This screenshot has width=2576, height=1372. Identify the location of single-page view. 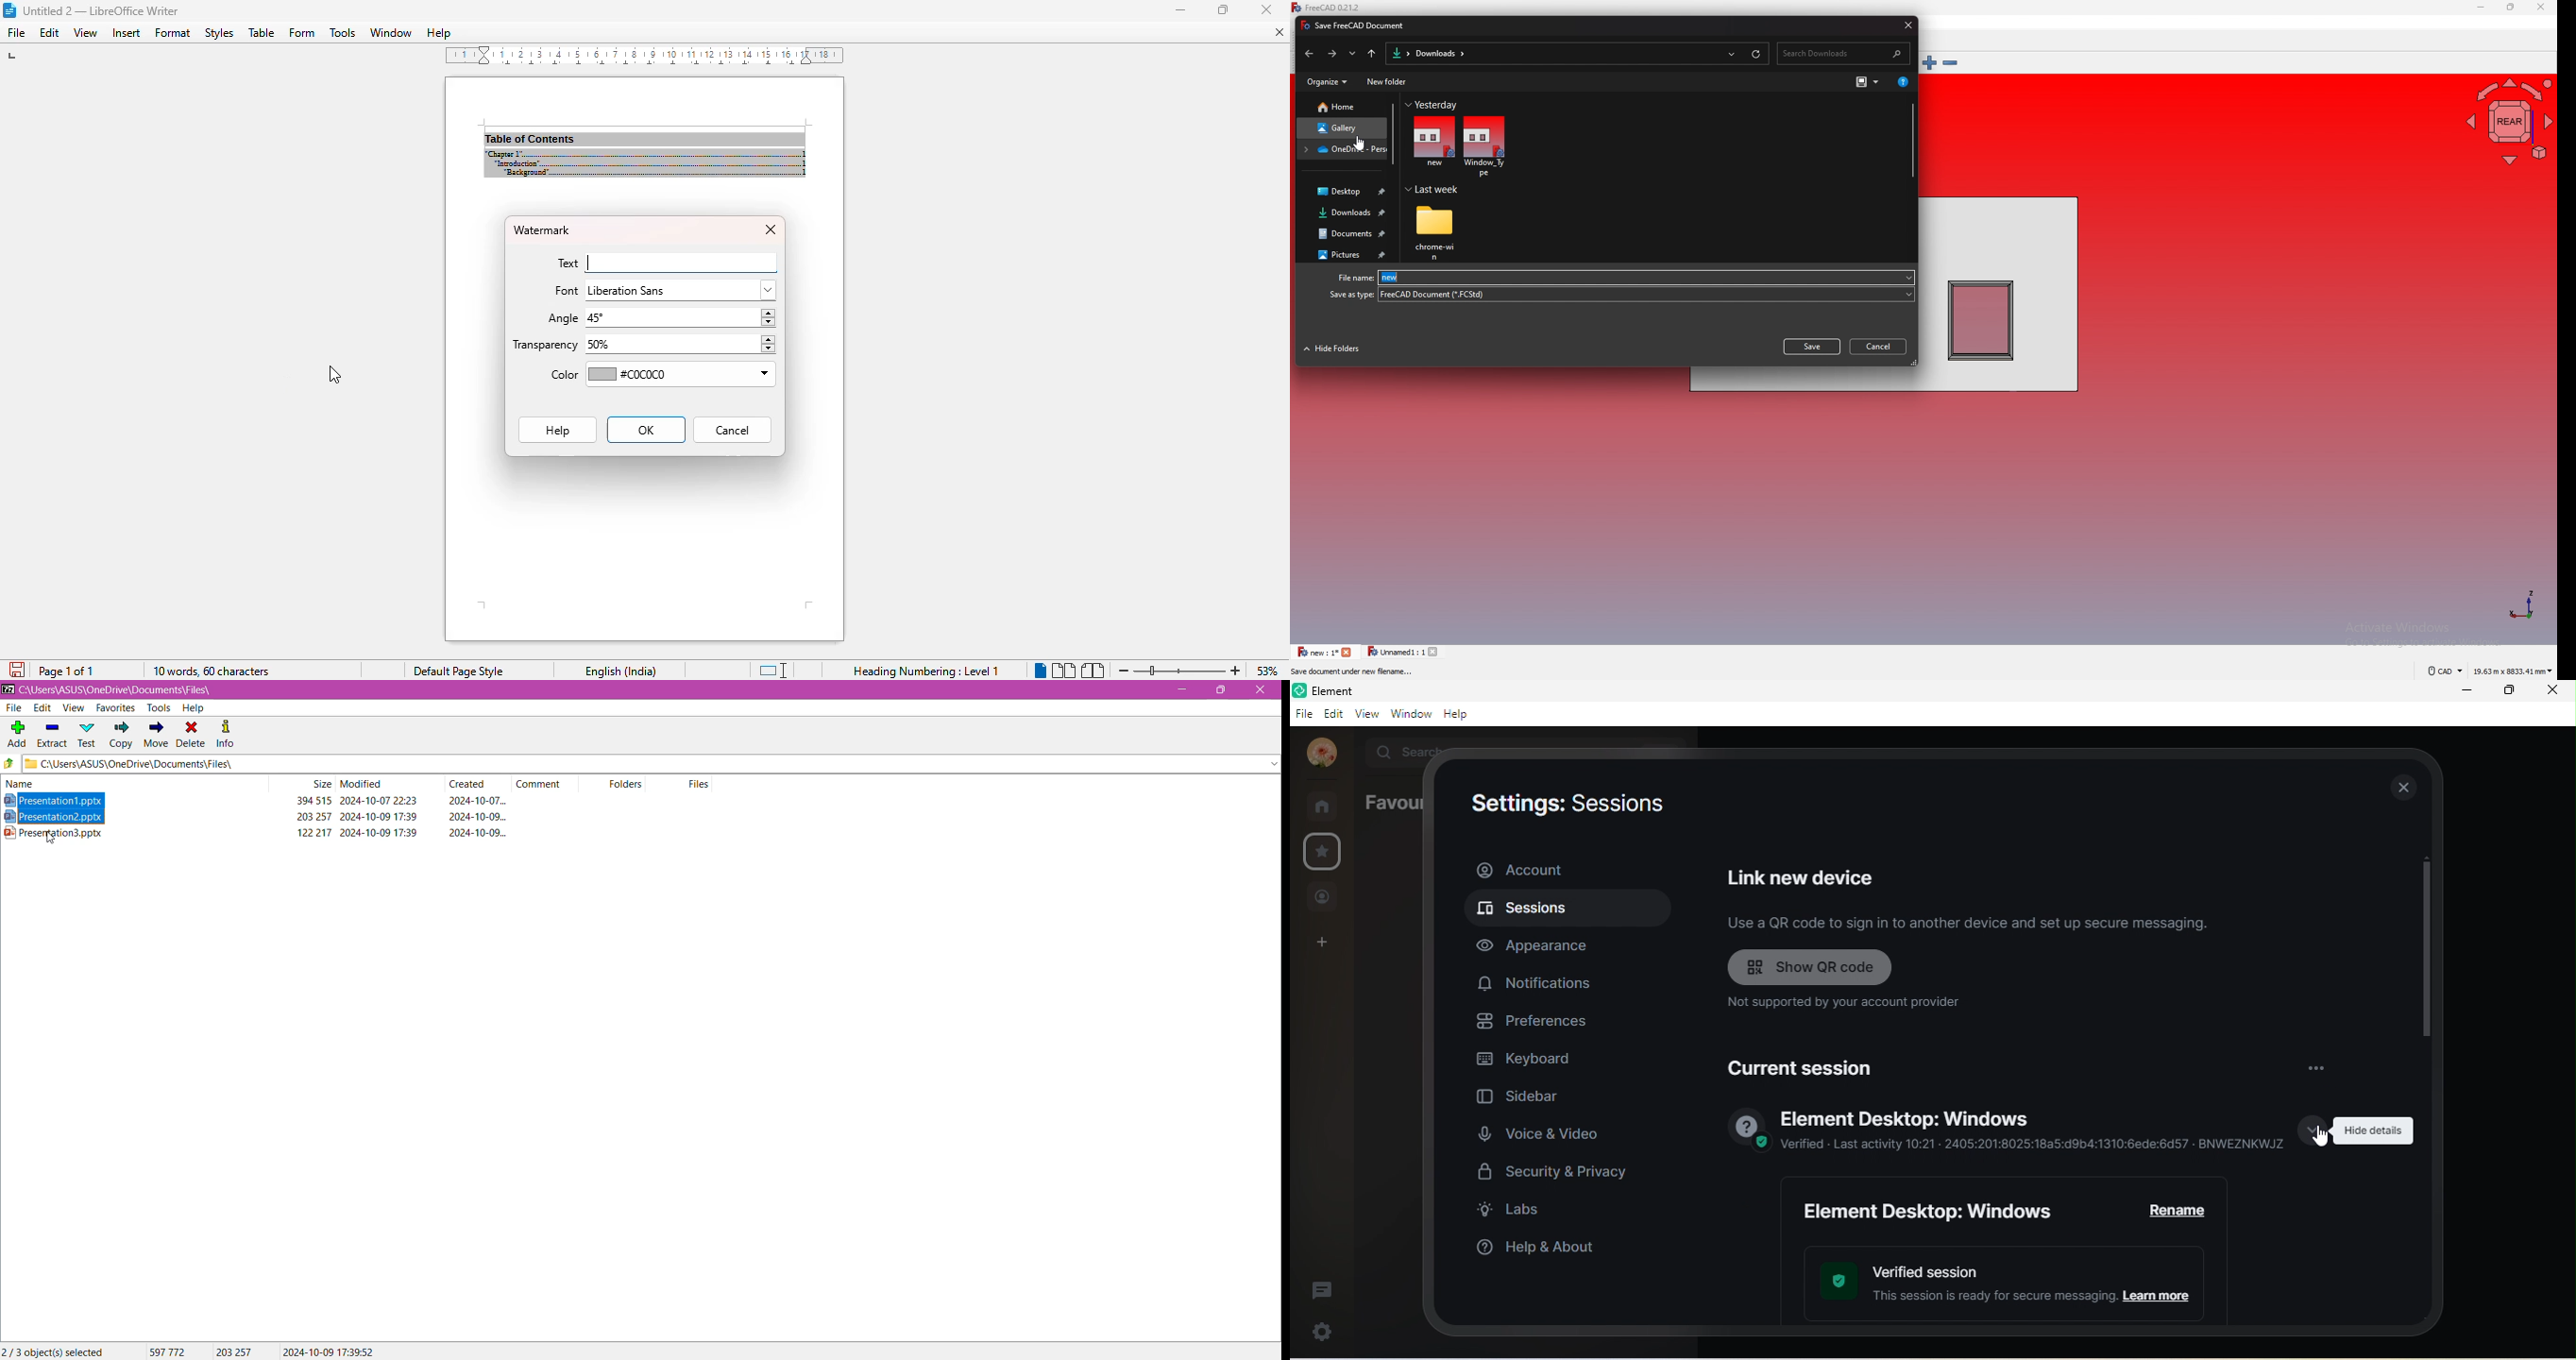
(1040, 671).